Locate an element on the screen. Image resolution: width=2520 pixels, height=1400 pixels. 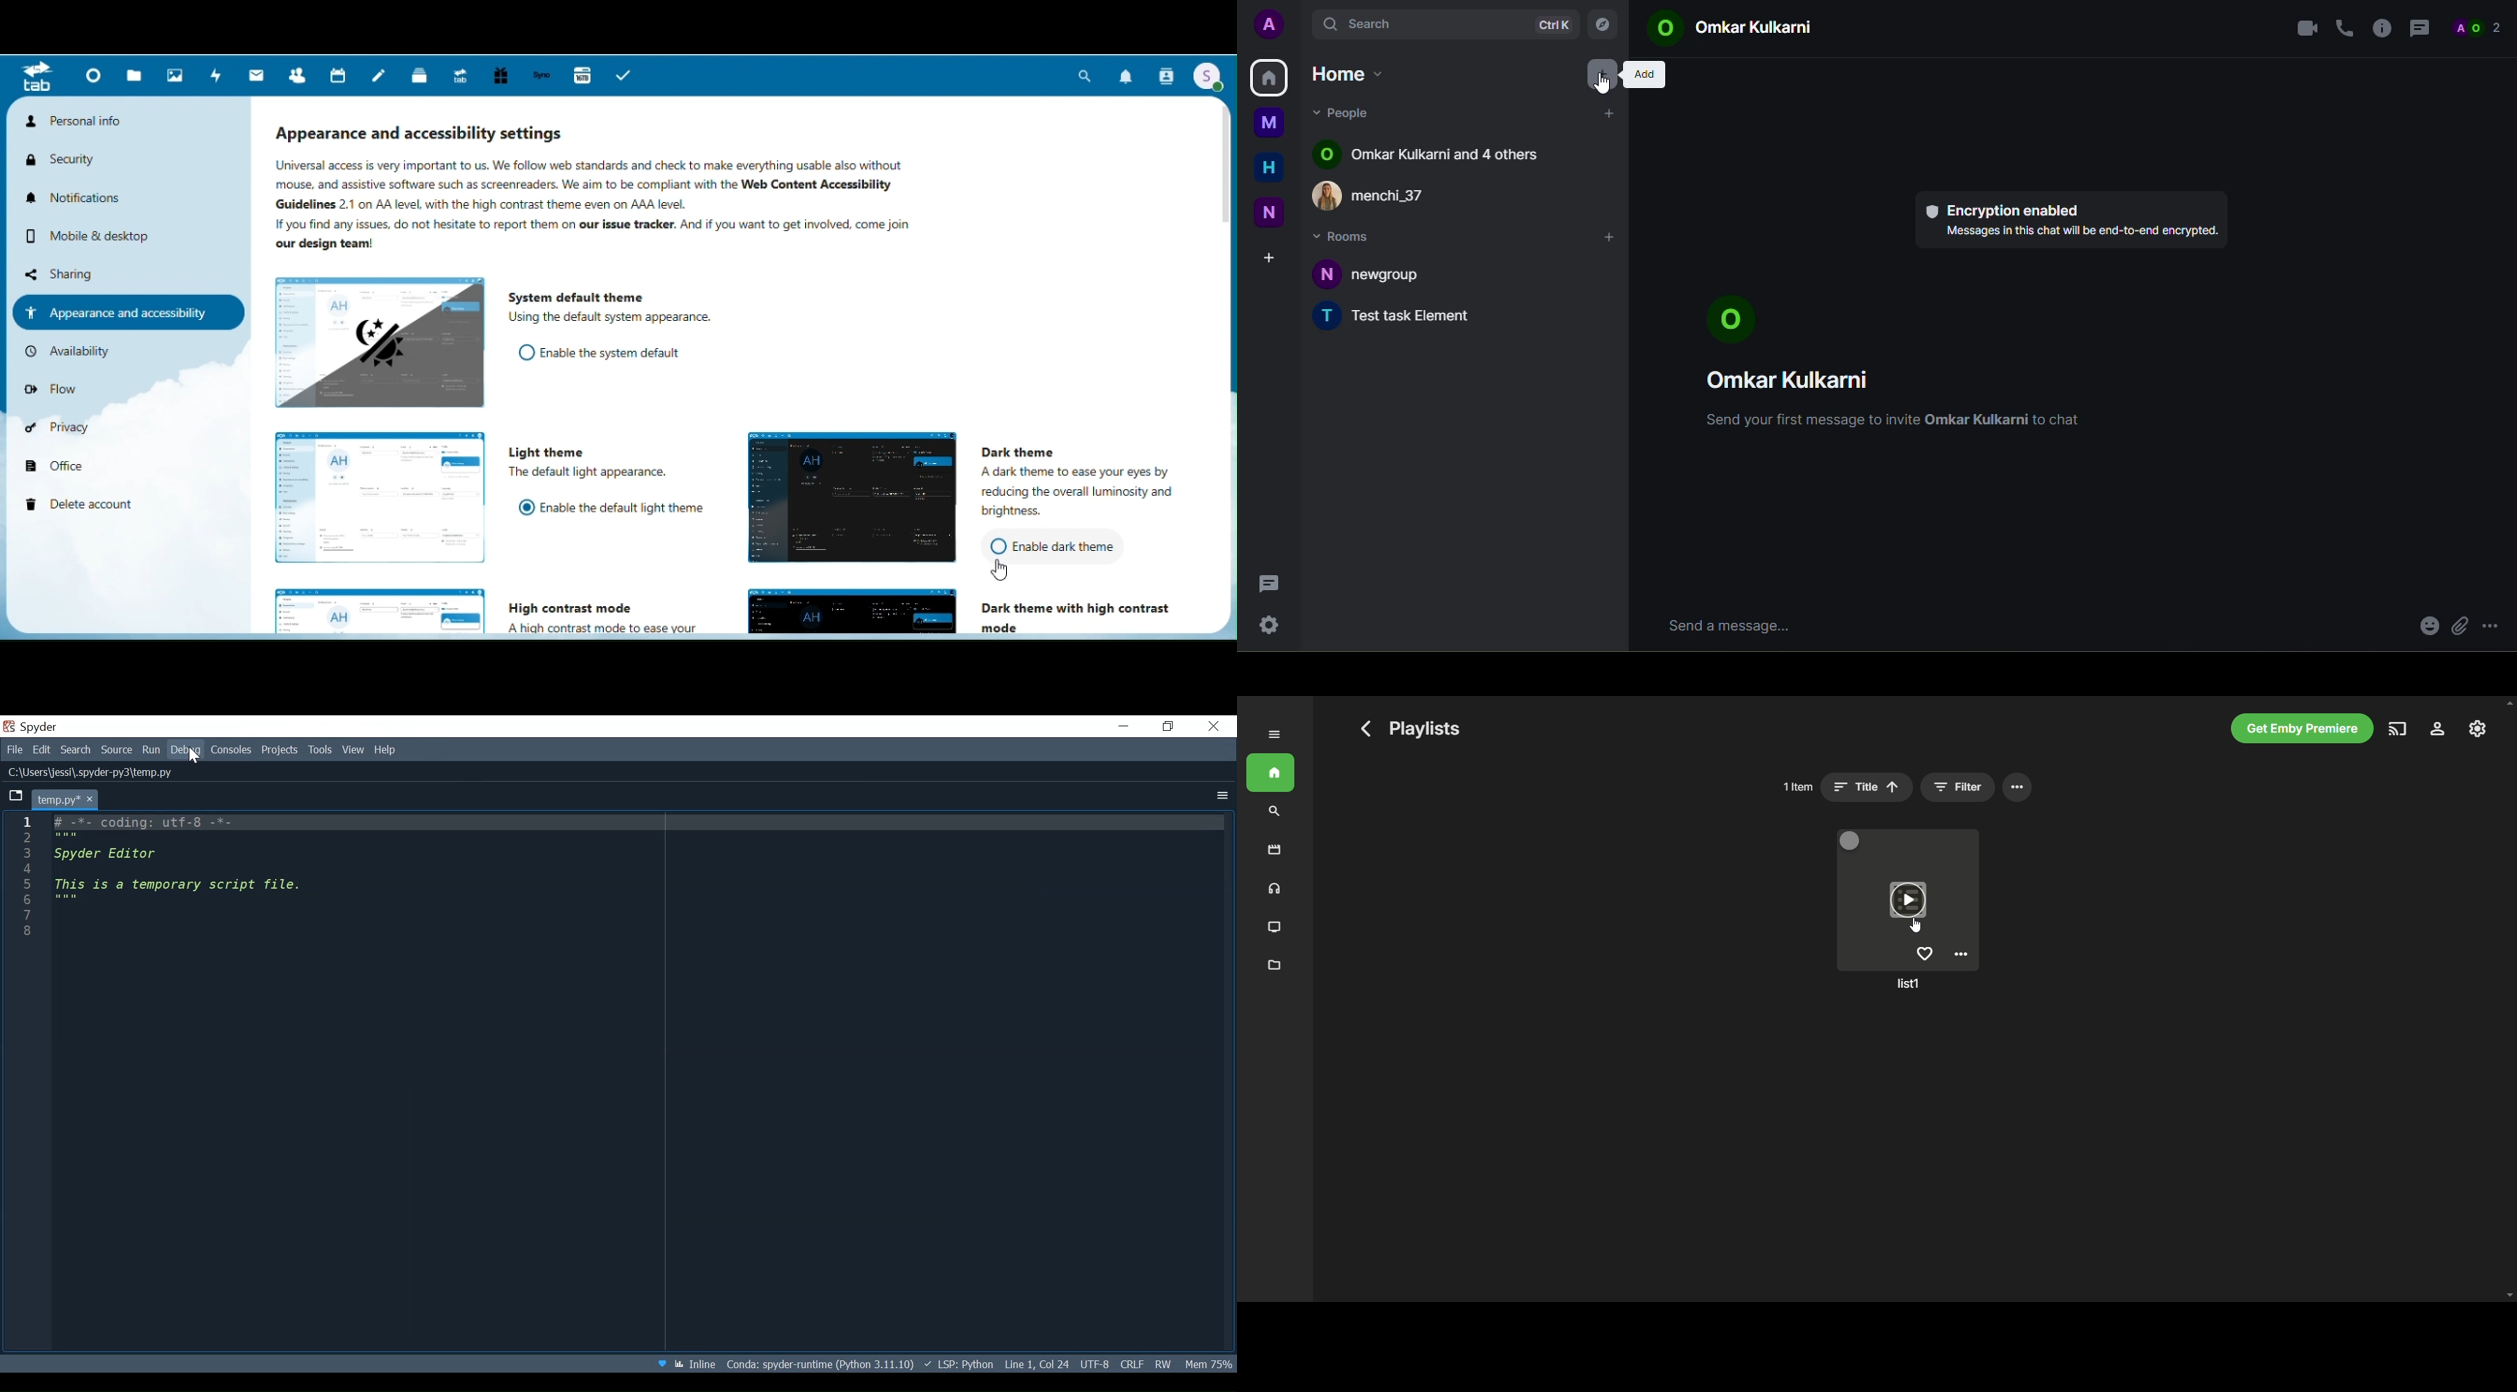
encryption enable is located at coordinates (2004, 209).